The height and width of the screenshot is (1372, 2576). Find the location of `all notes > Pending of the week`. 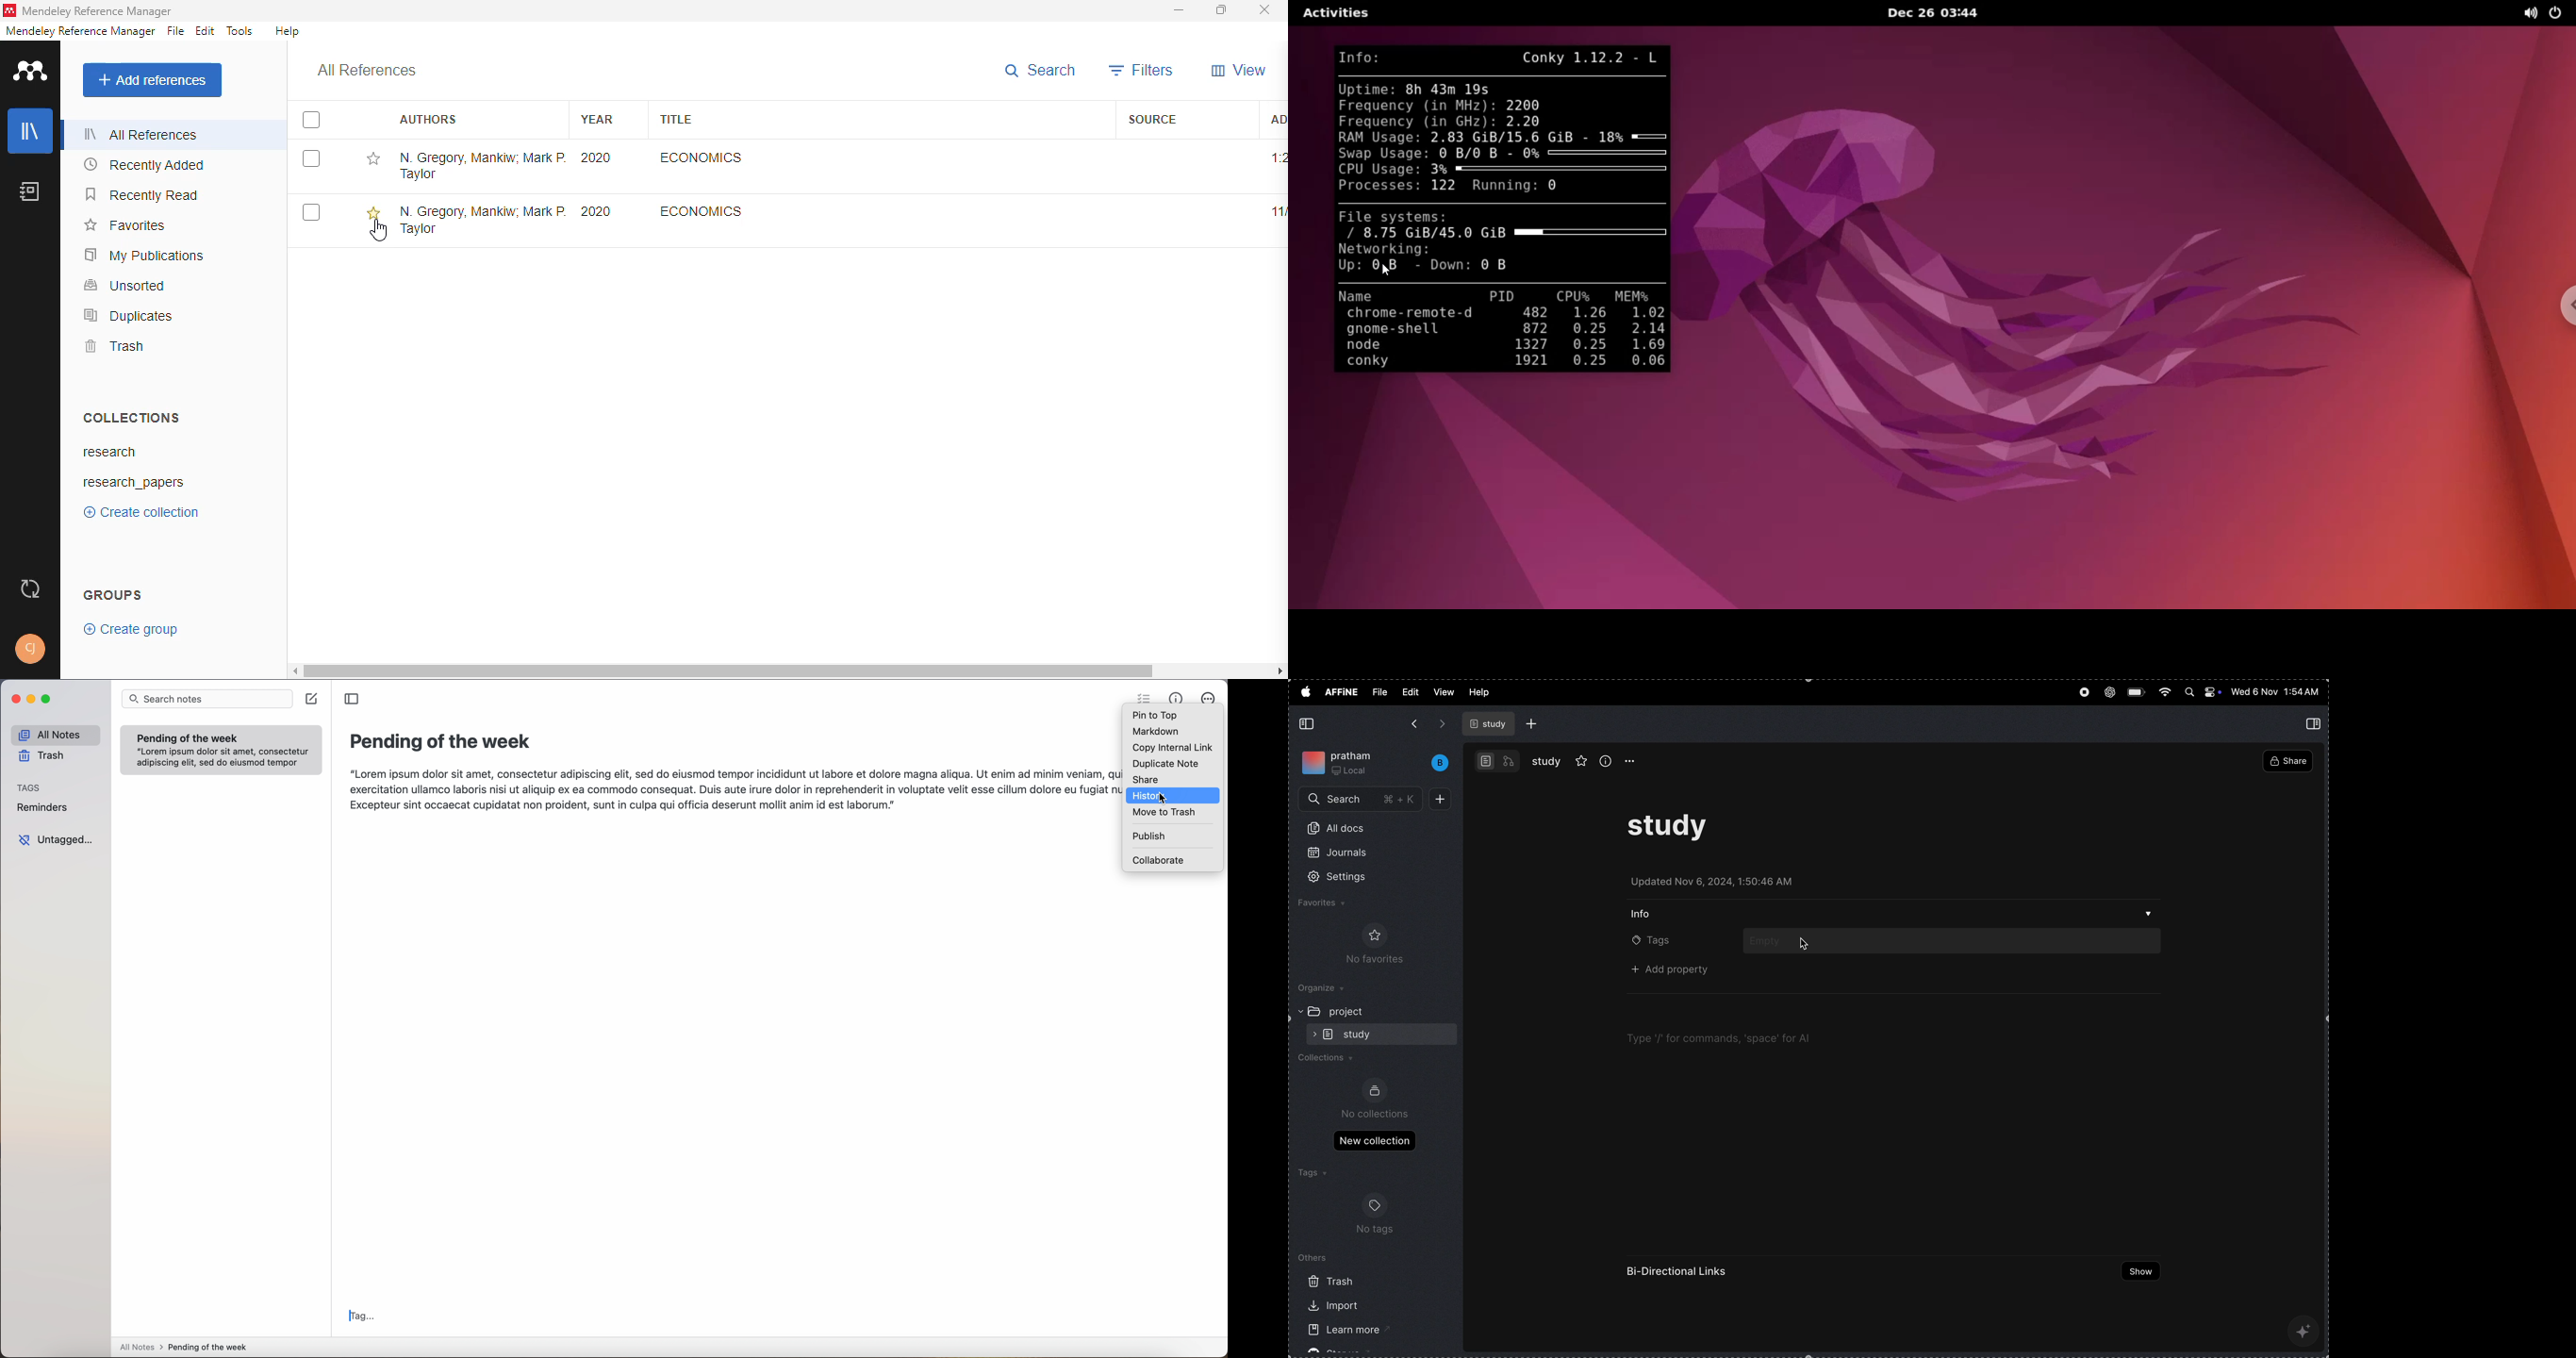

all notes > Pending of the week is located at coordinates (186, 1349).